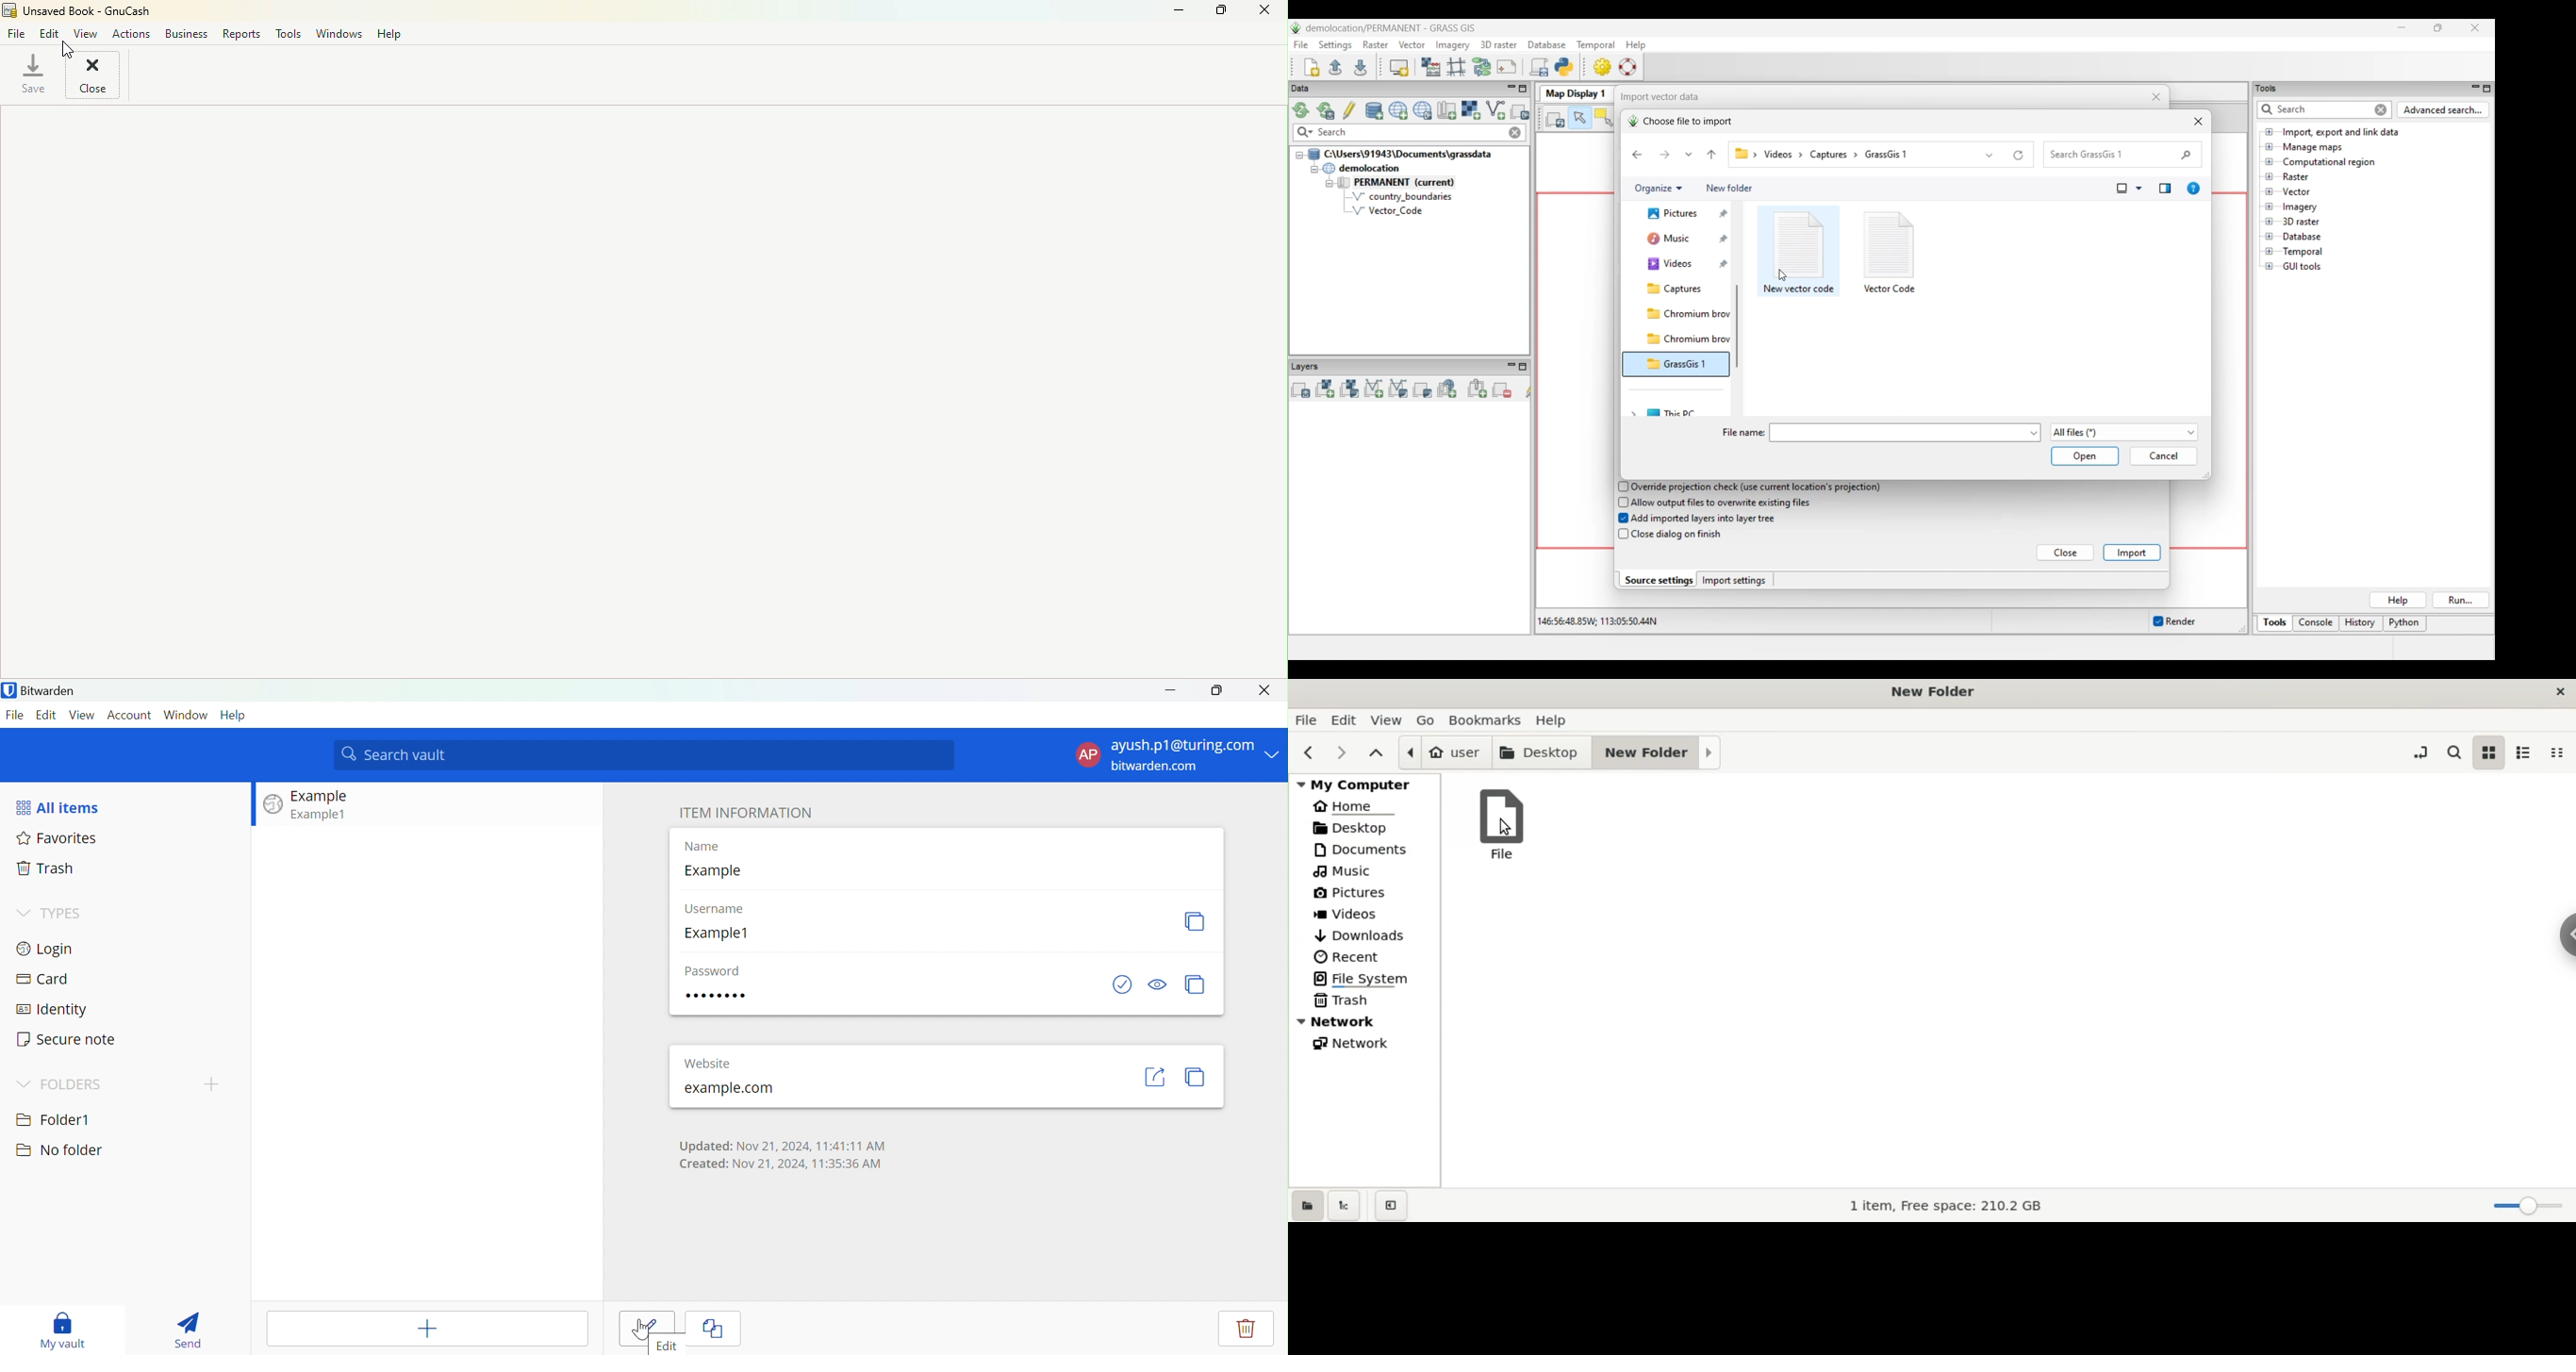 This screenshot has height=1372, width=2576. Describe the element at coordinates (1363, 829) in the screenshot. I see `desktop` at that location.